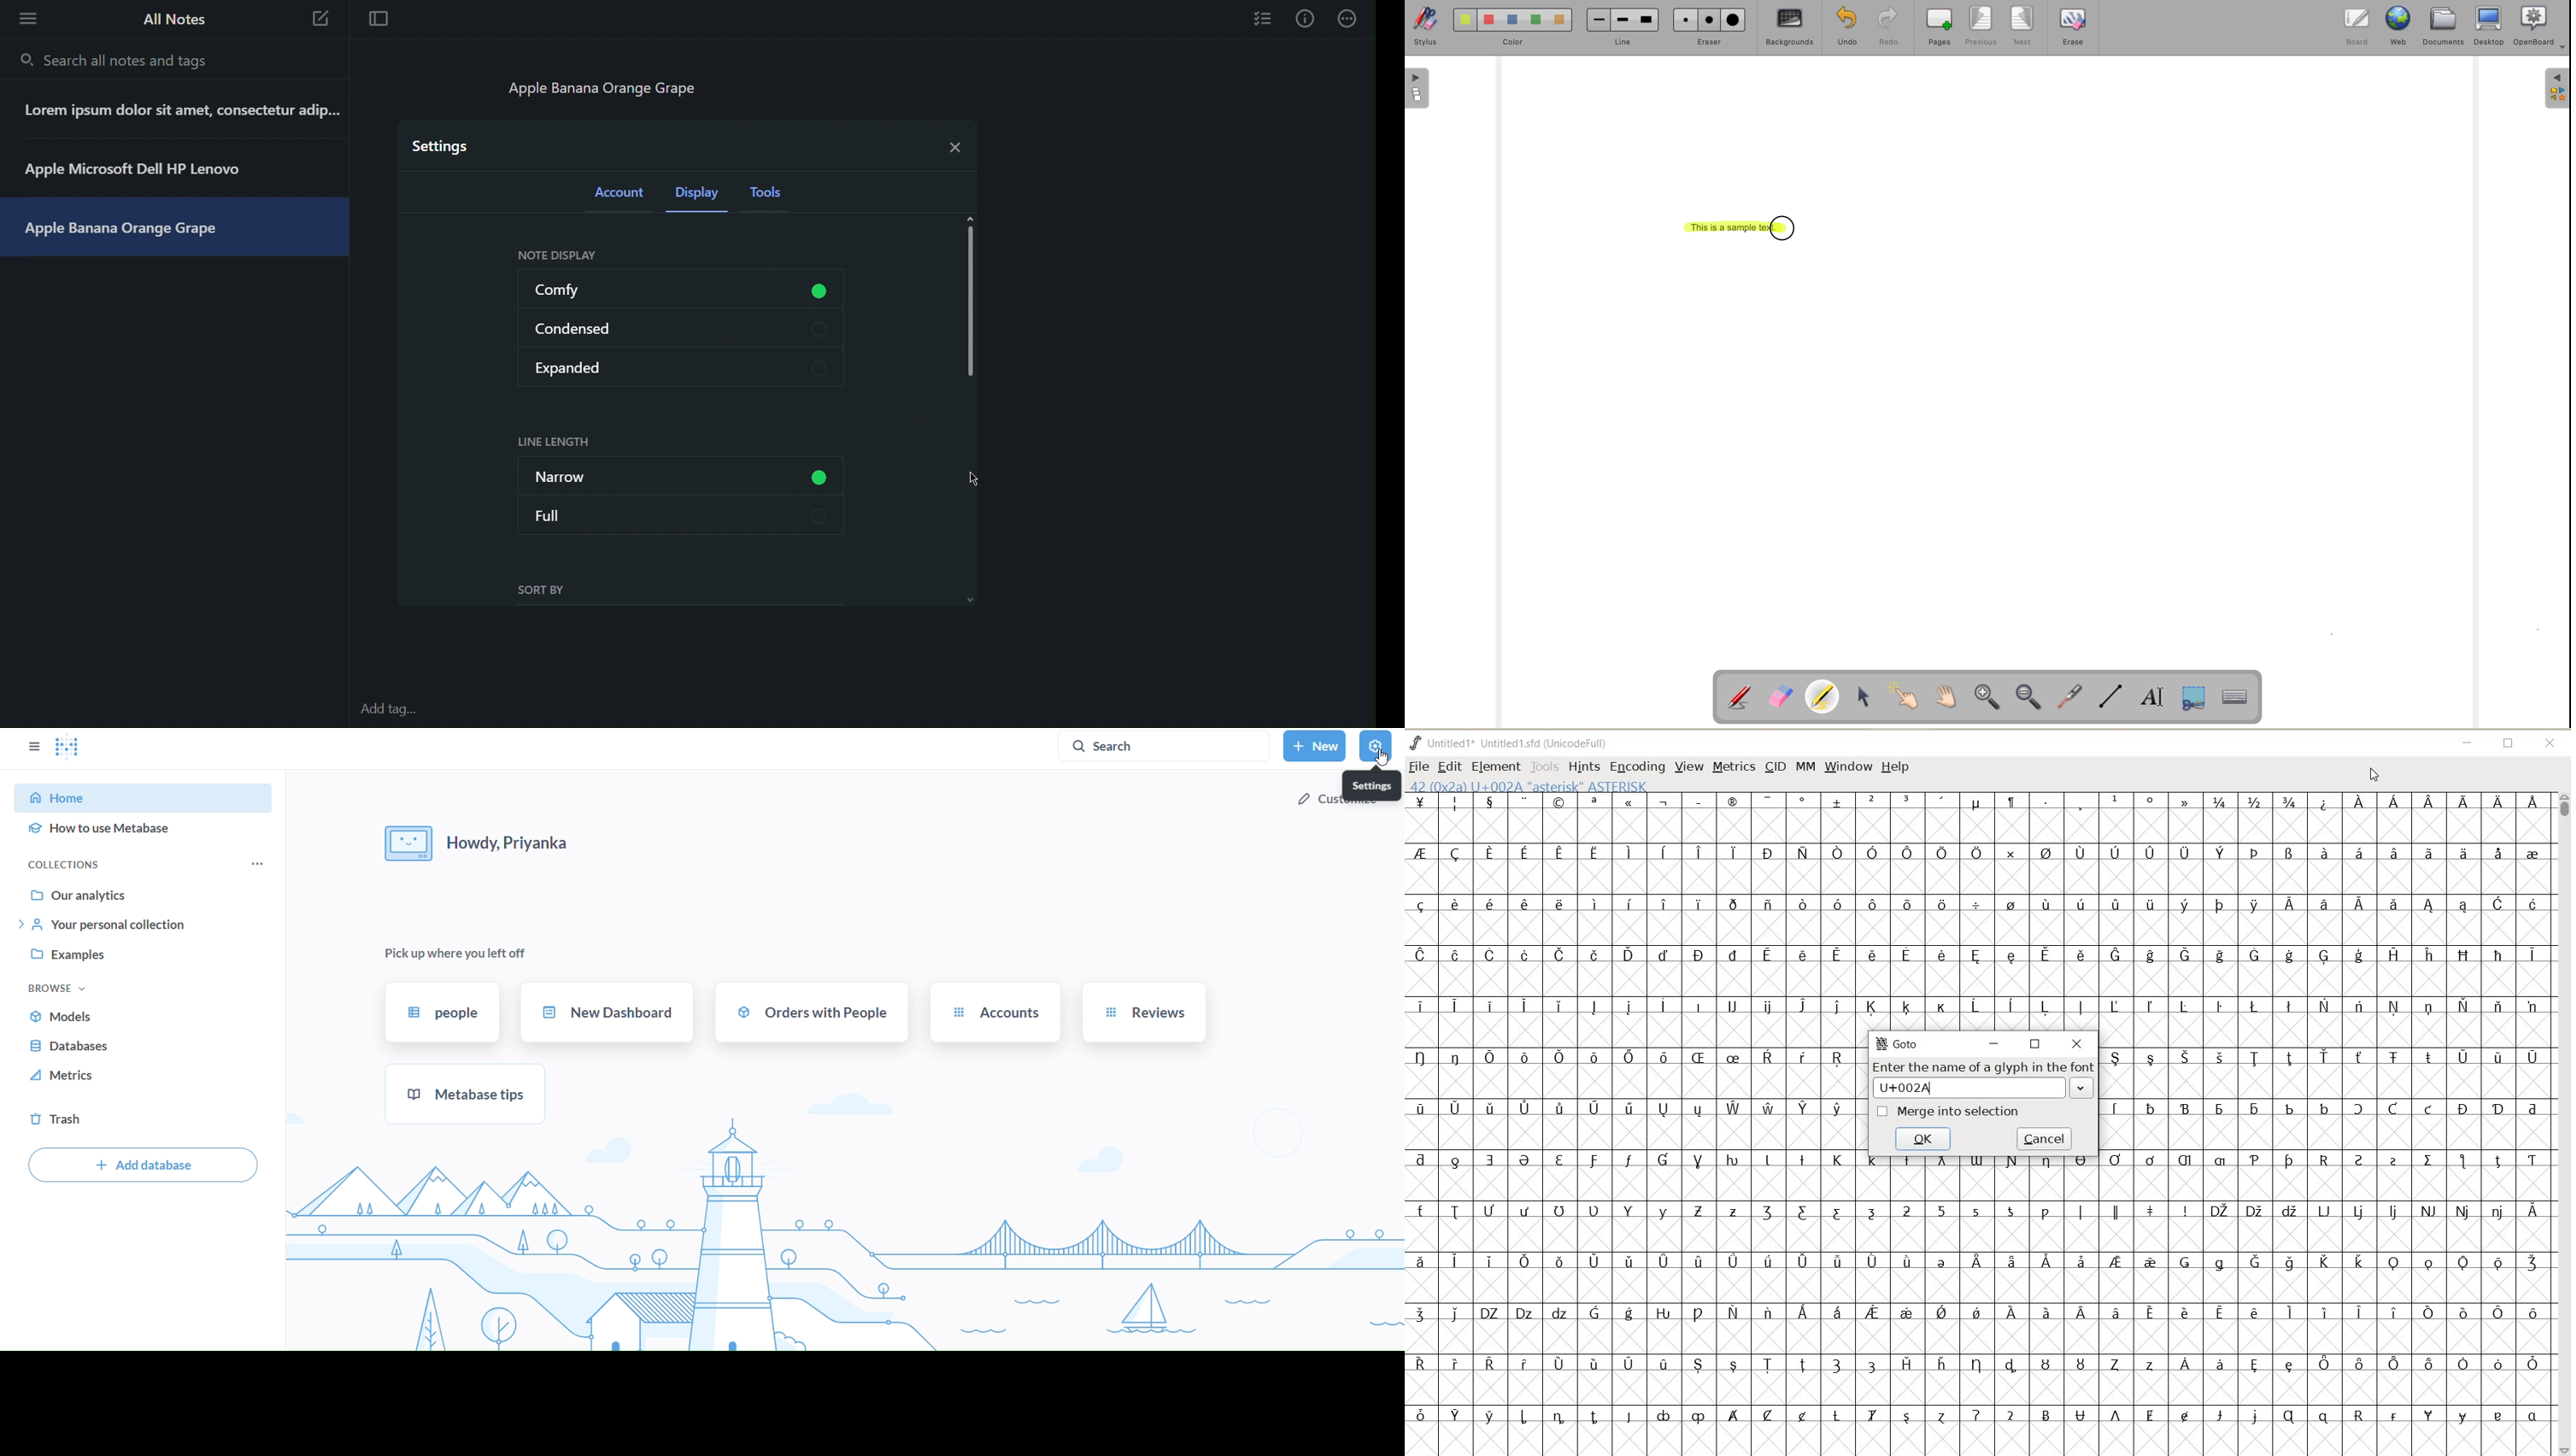 The width and height of the screenshot is (2576, 1456). Describe the element at coordinates (1923, 1138) in the screenshot. I see `ok` at that location.